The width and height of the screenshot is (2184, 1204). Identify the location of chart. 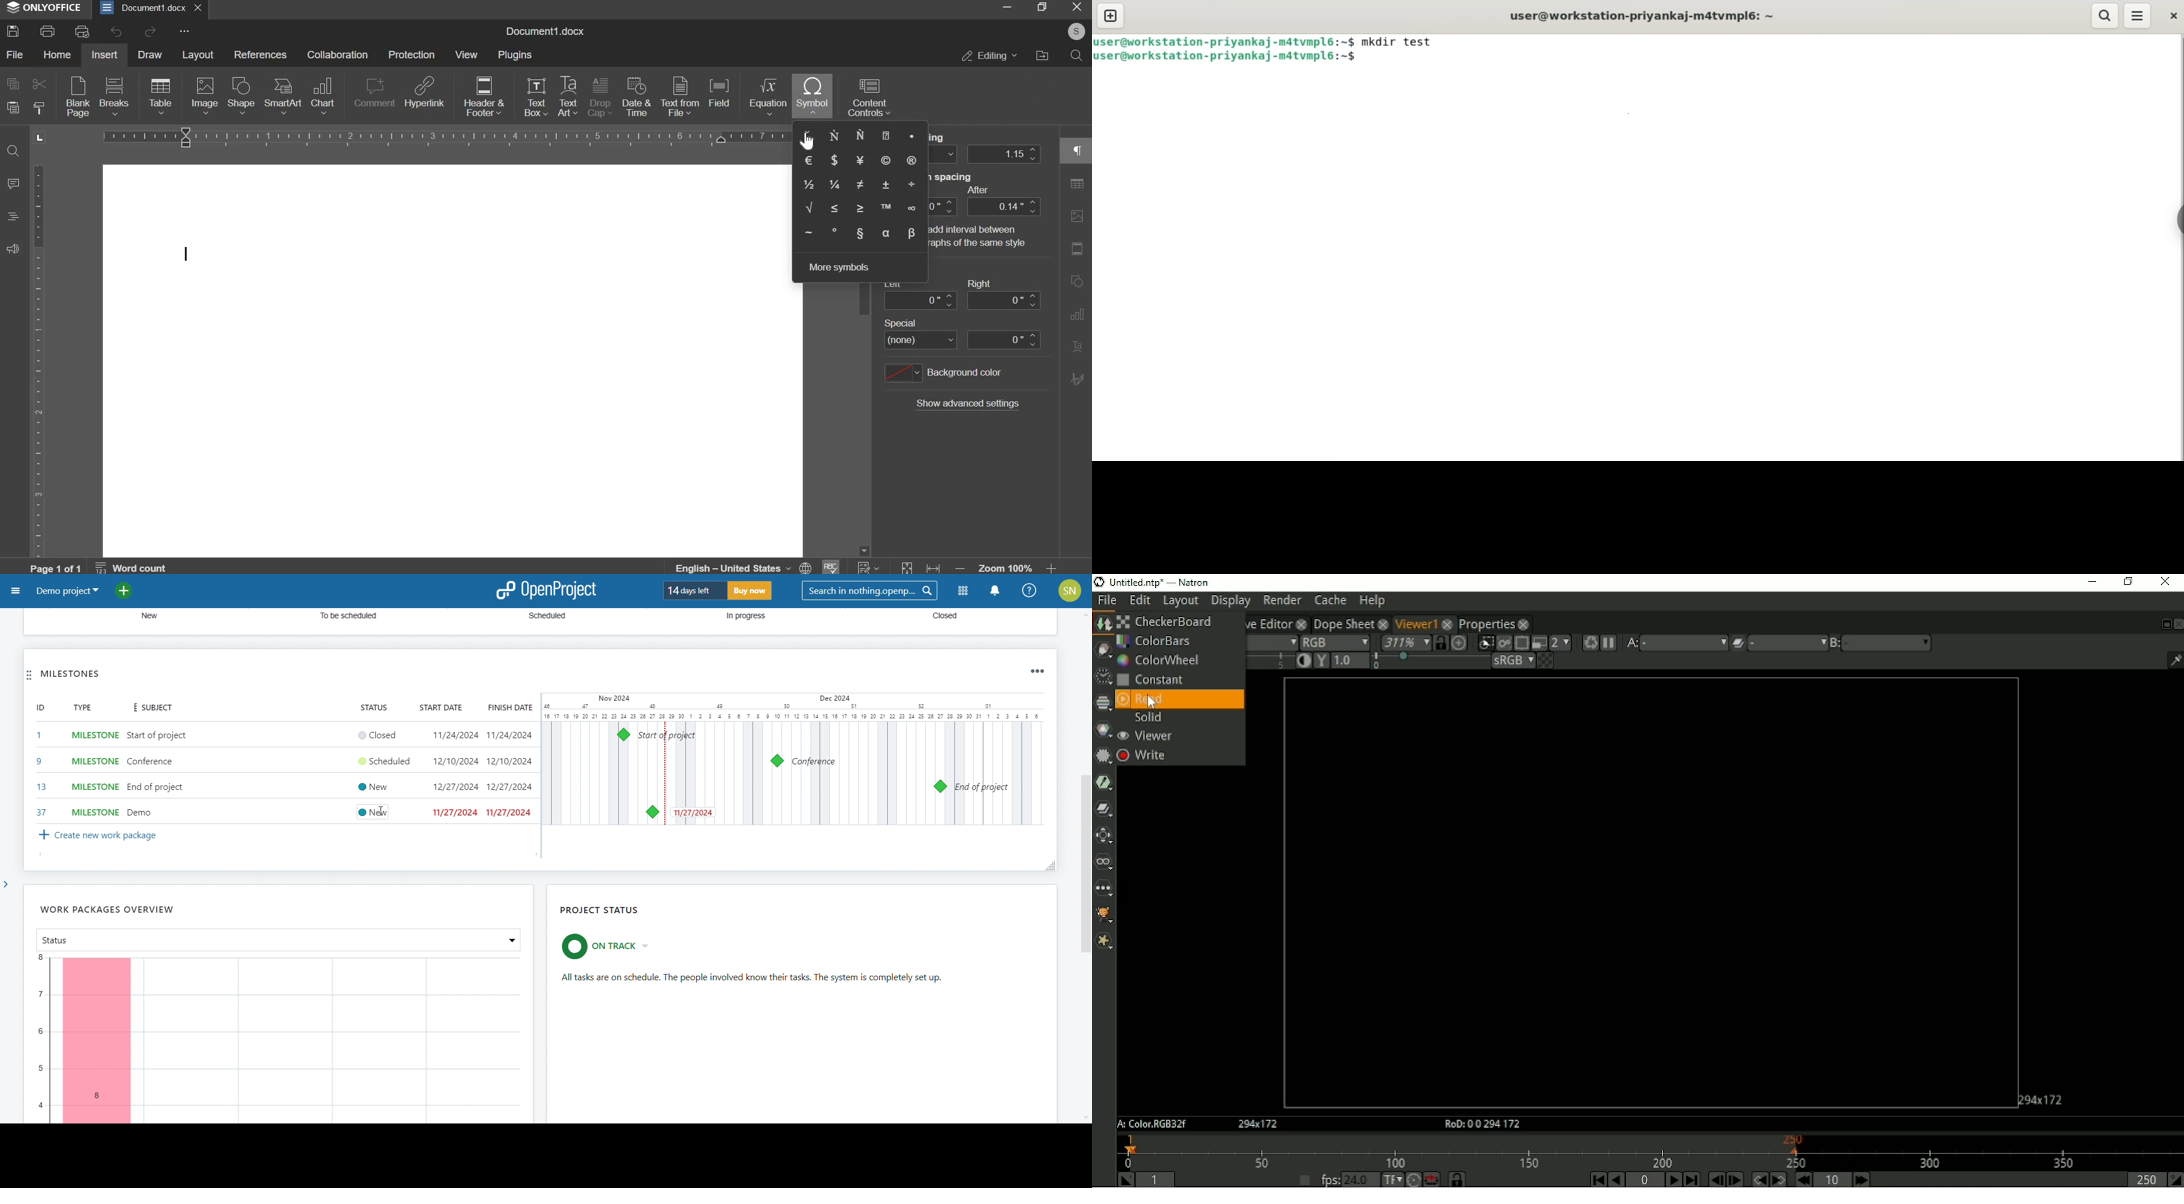
(279, 1039).